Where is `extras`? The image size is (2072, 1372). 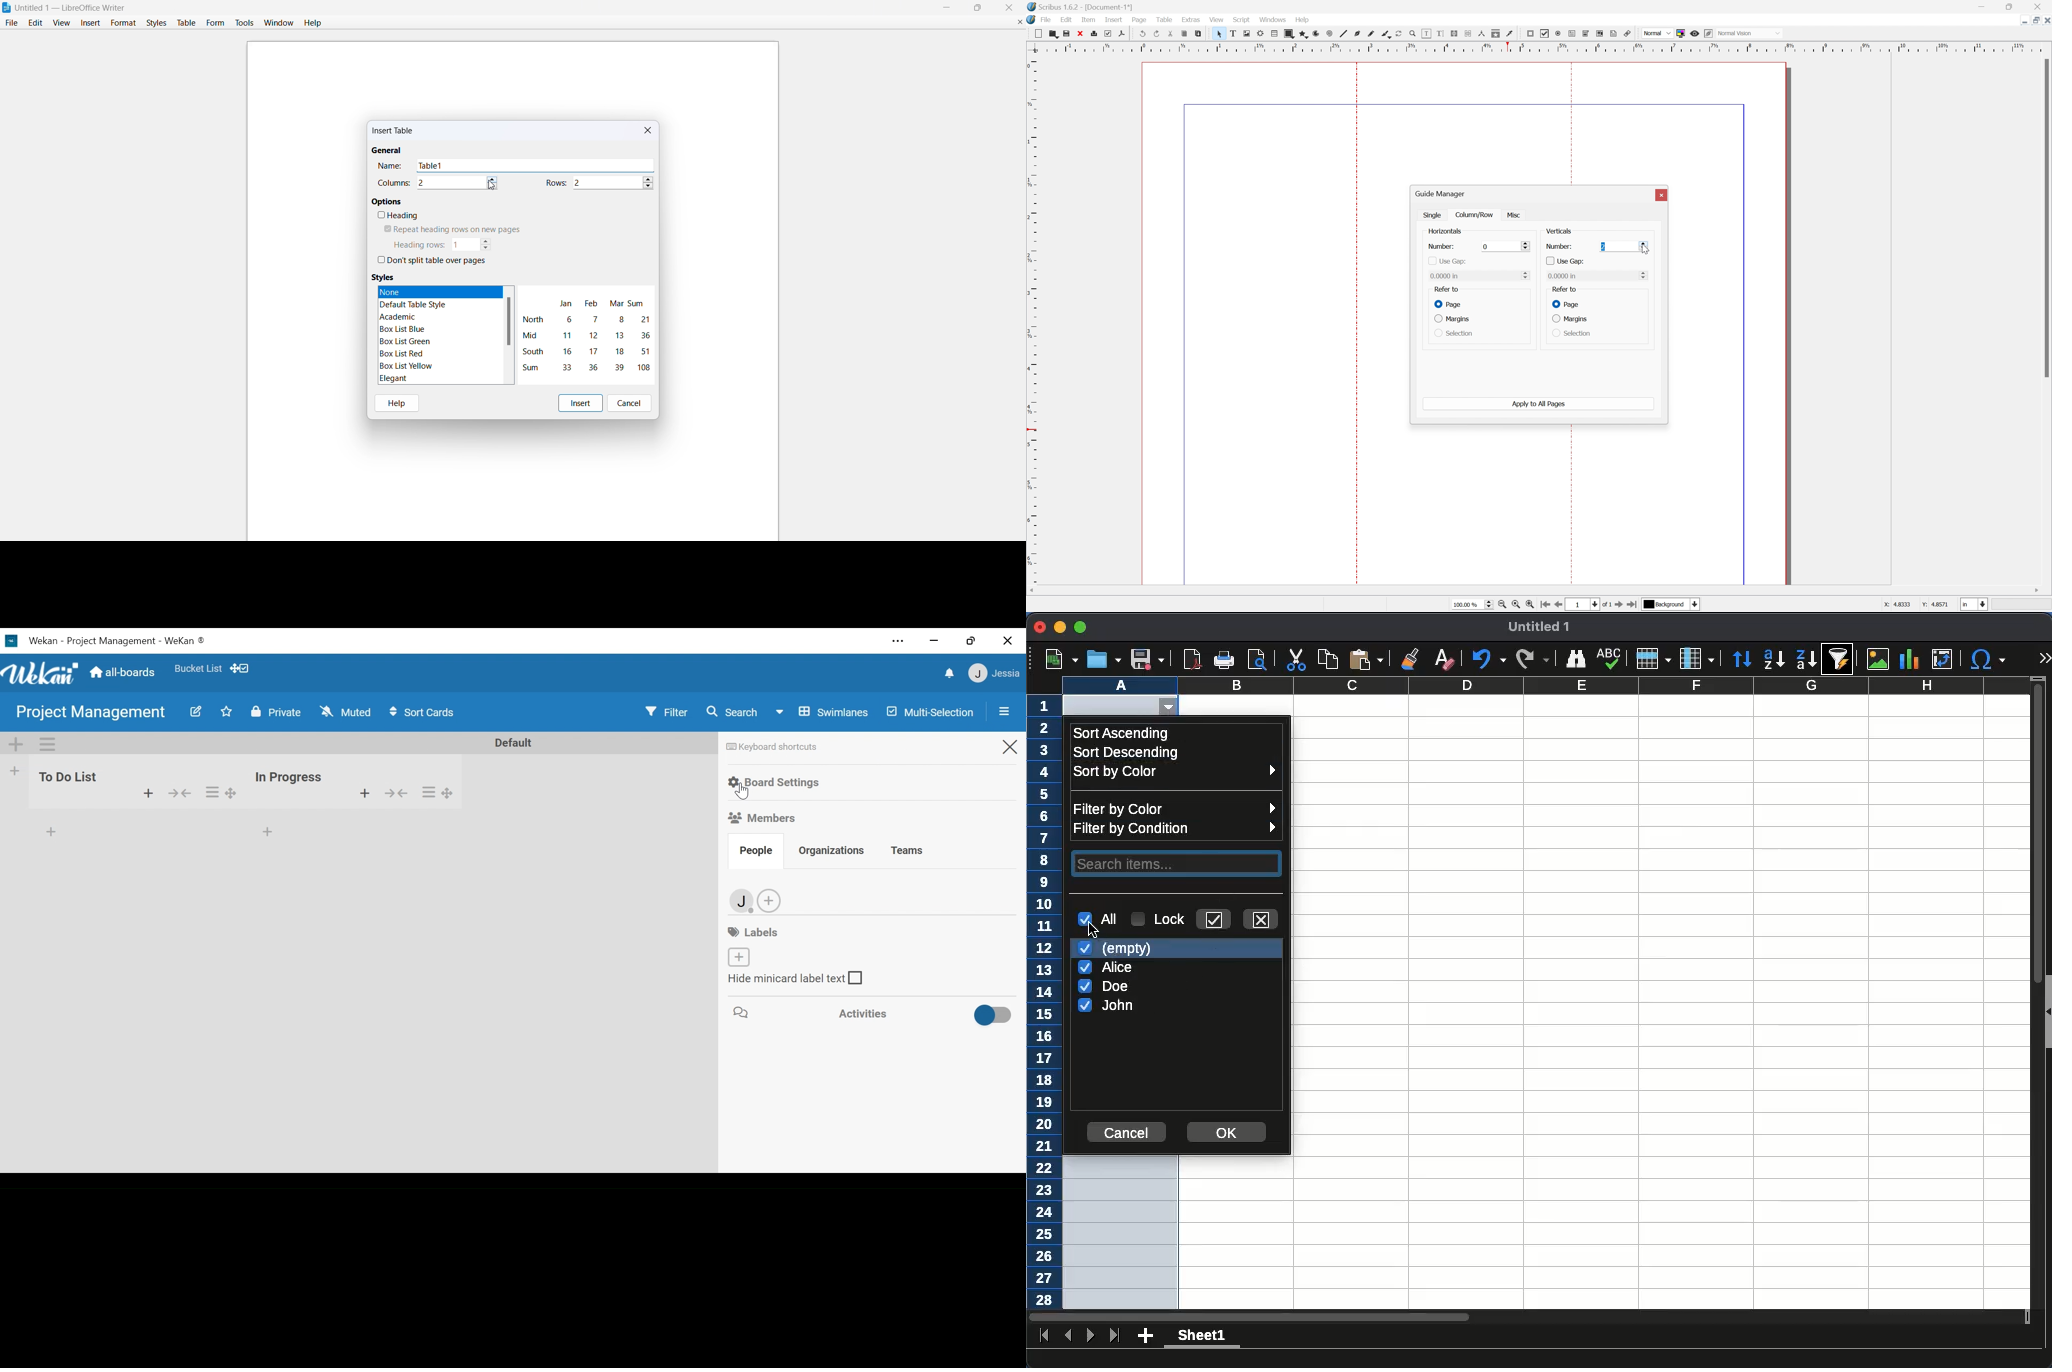 extras is located at coordinates (1191, 20).